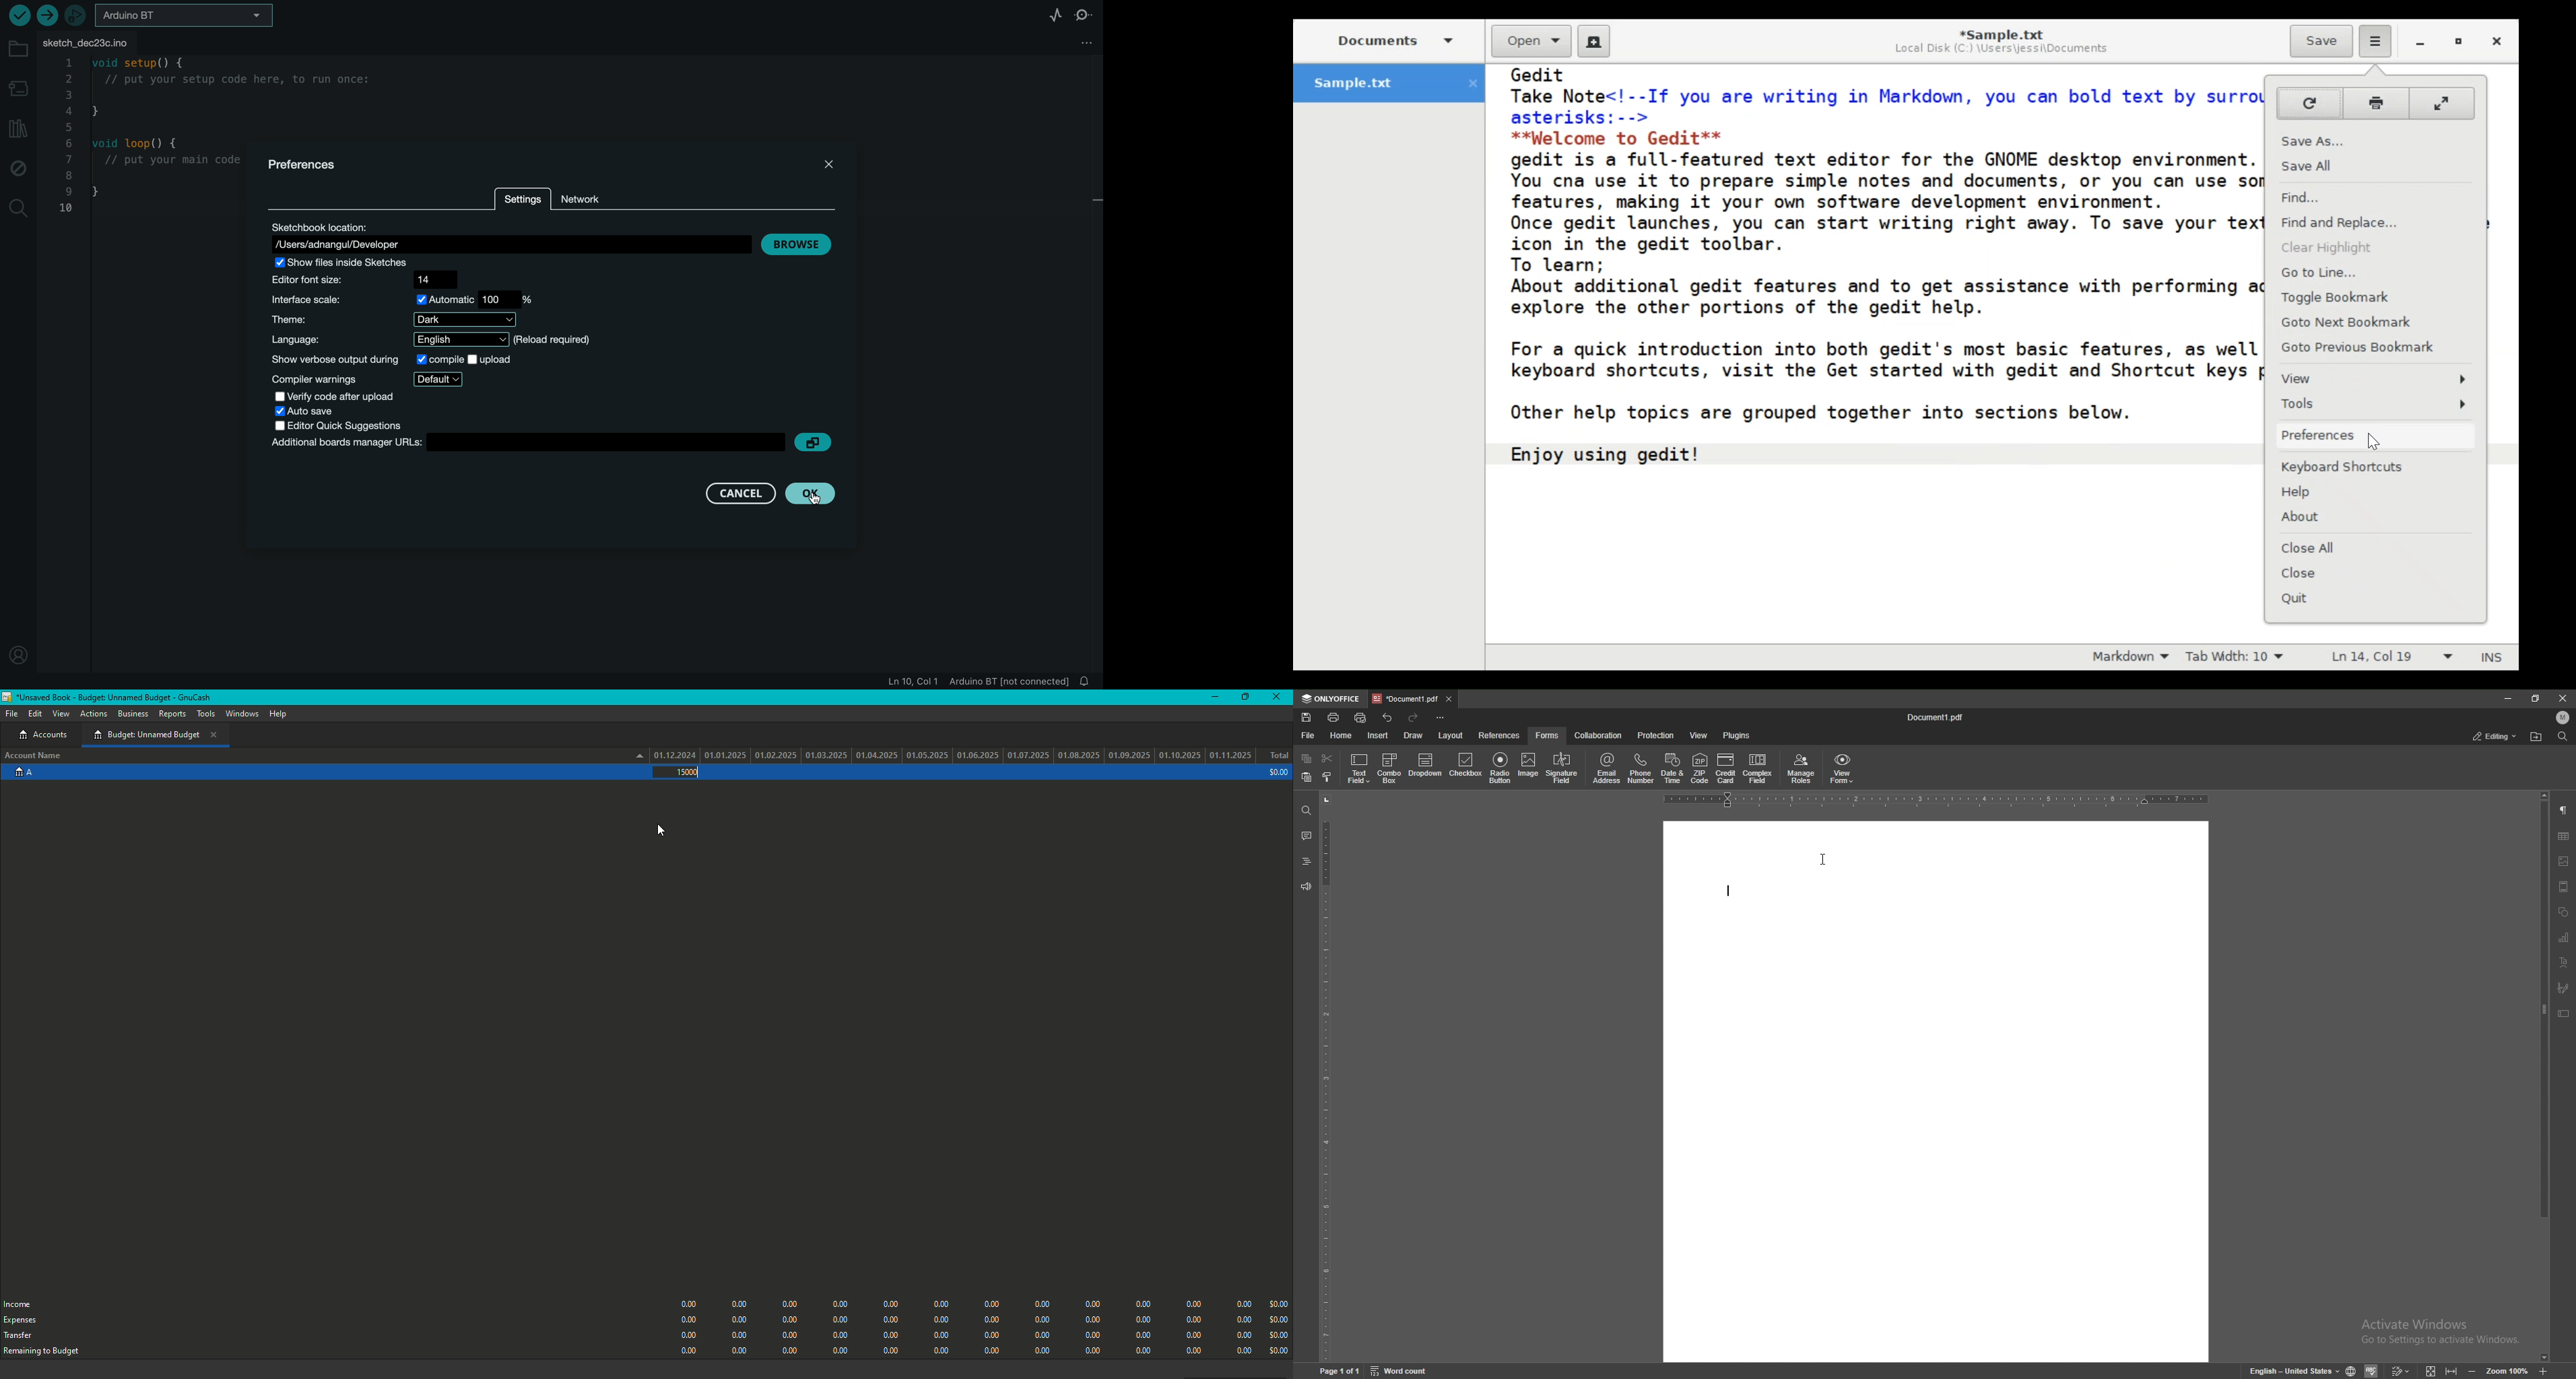 This screenshot has width=2576, height=1400. Describe the element at coordinates (1594, 41) in the screenshot. I see `Create a new Document` at that location.